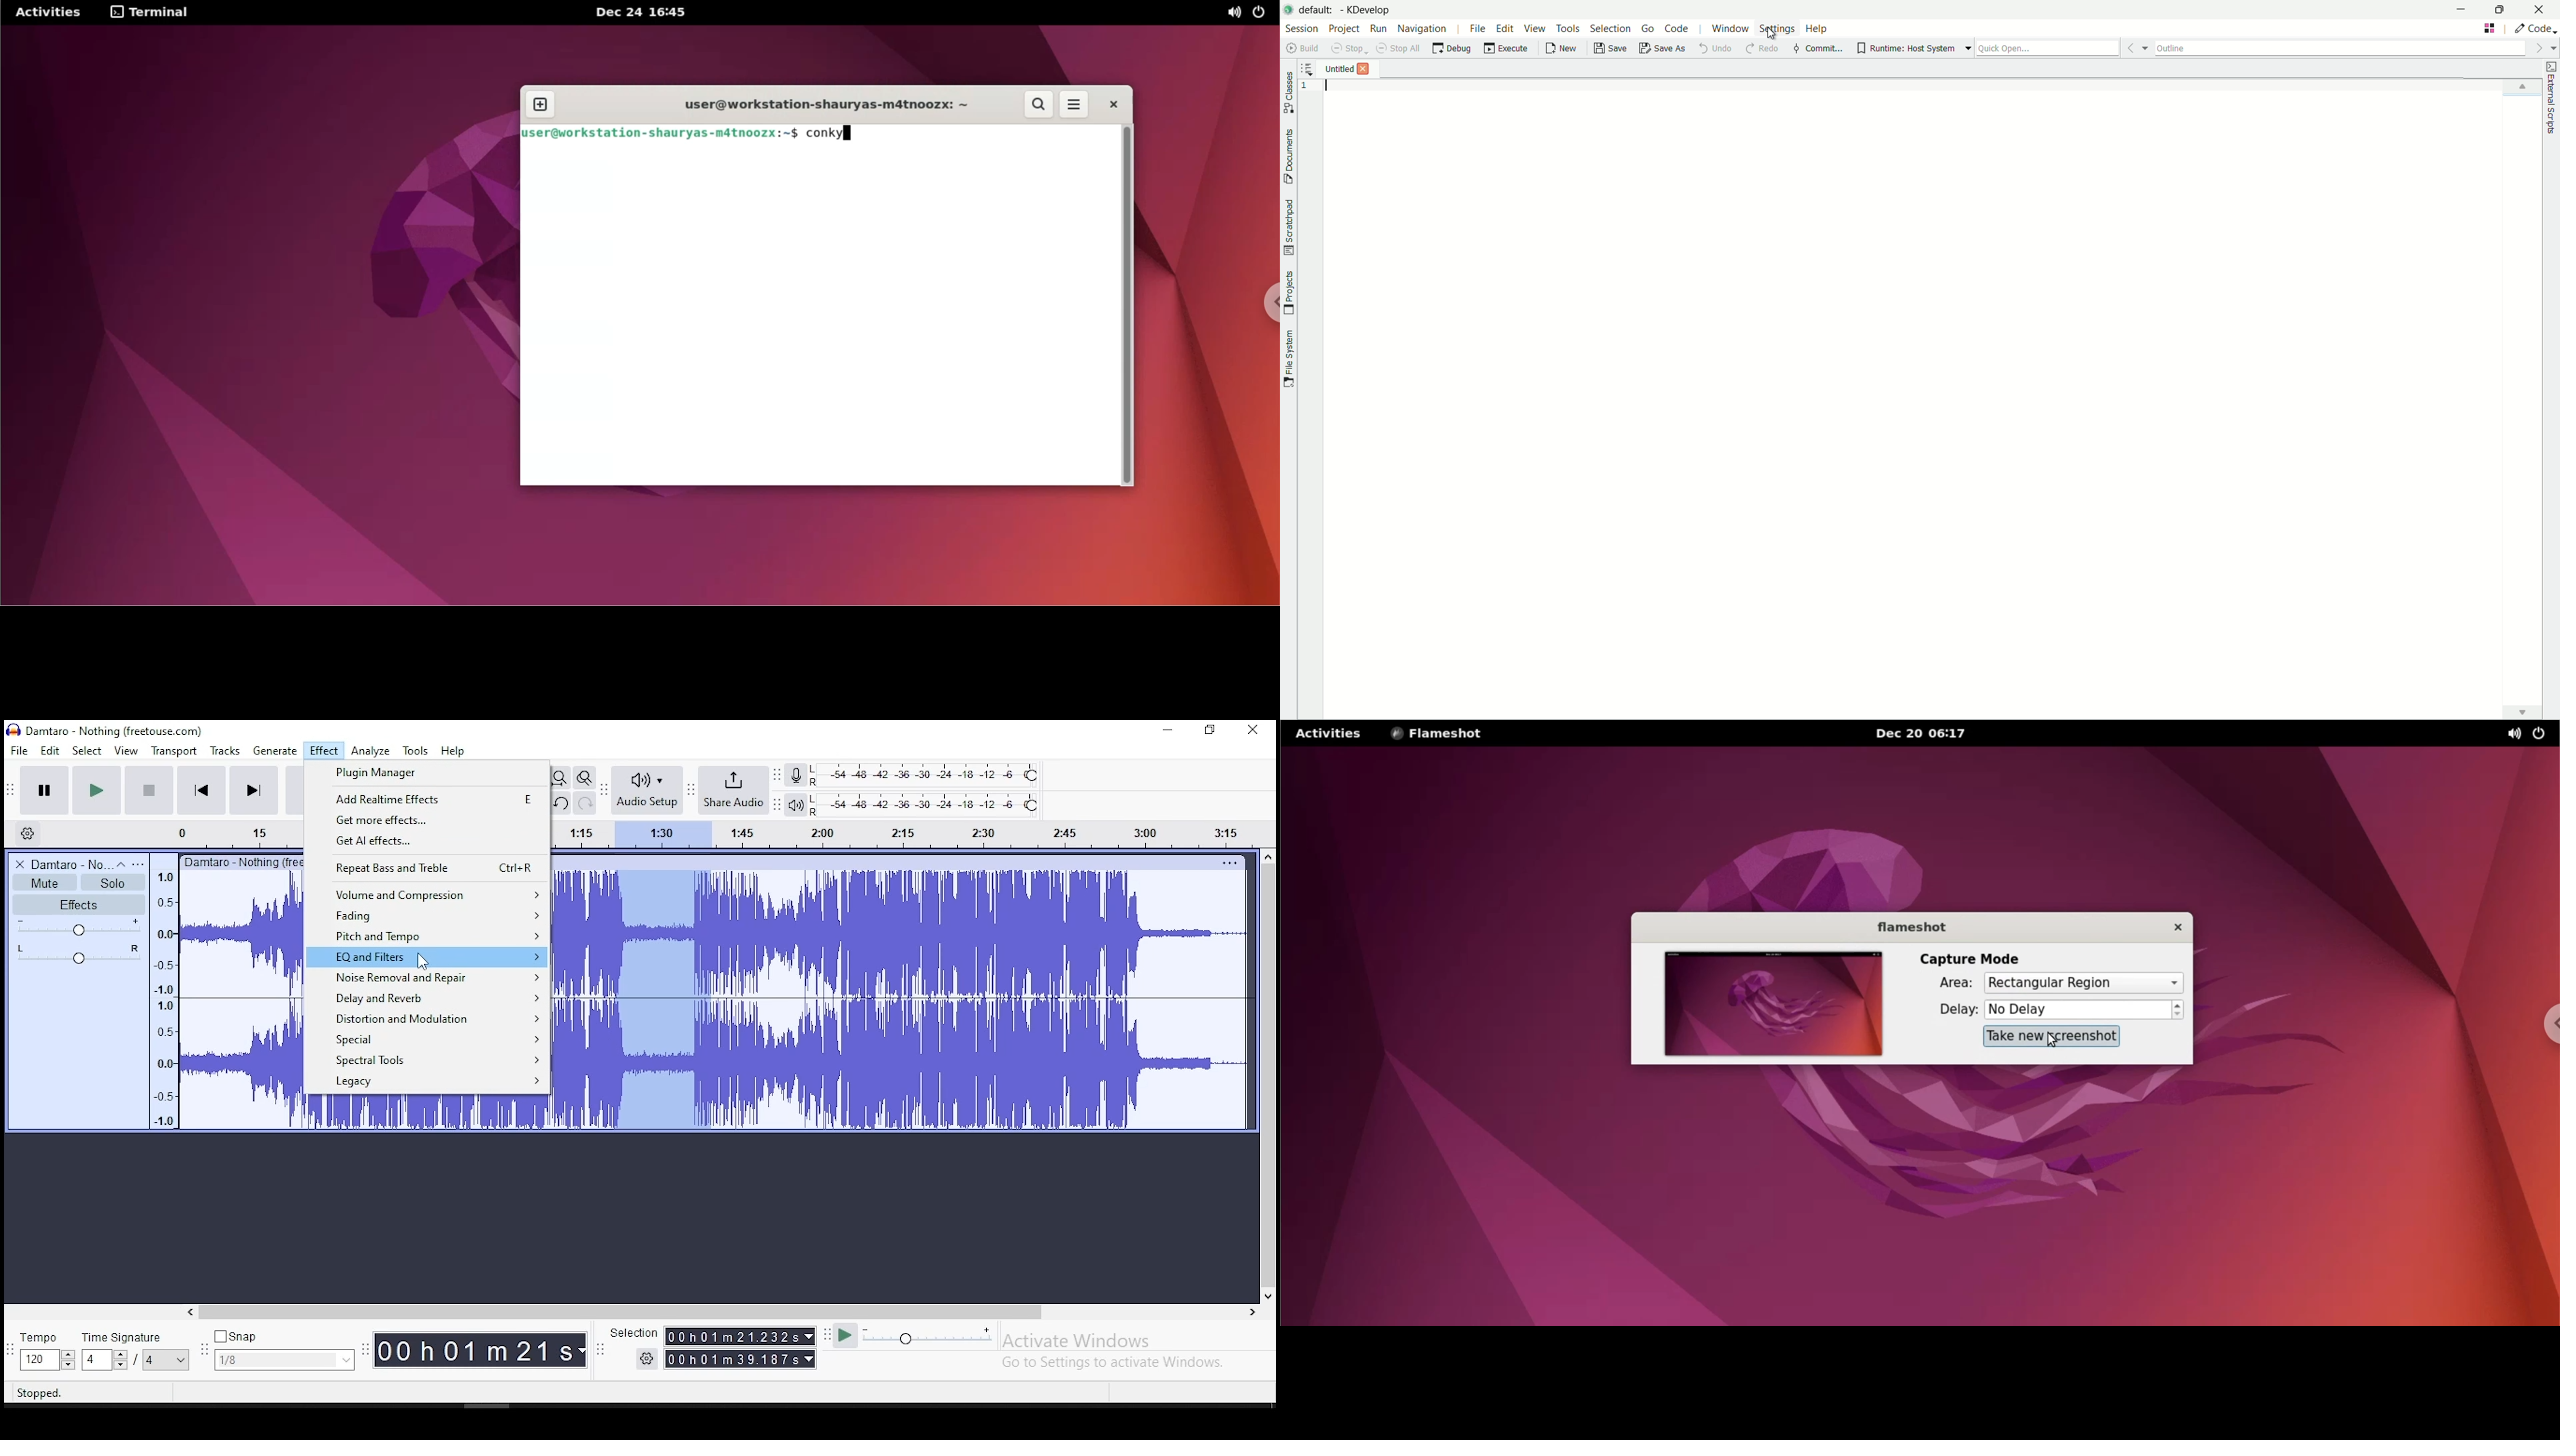 The height and width of the screenshot is (1456, 2576). What do you see at coordinates (138, 864) in the screenshot?
I see `open menu` at bounding box center [138, 864].